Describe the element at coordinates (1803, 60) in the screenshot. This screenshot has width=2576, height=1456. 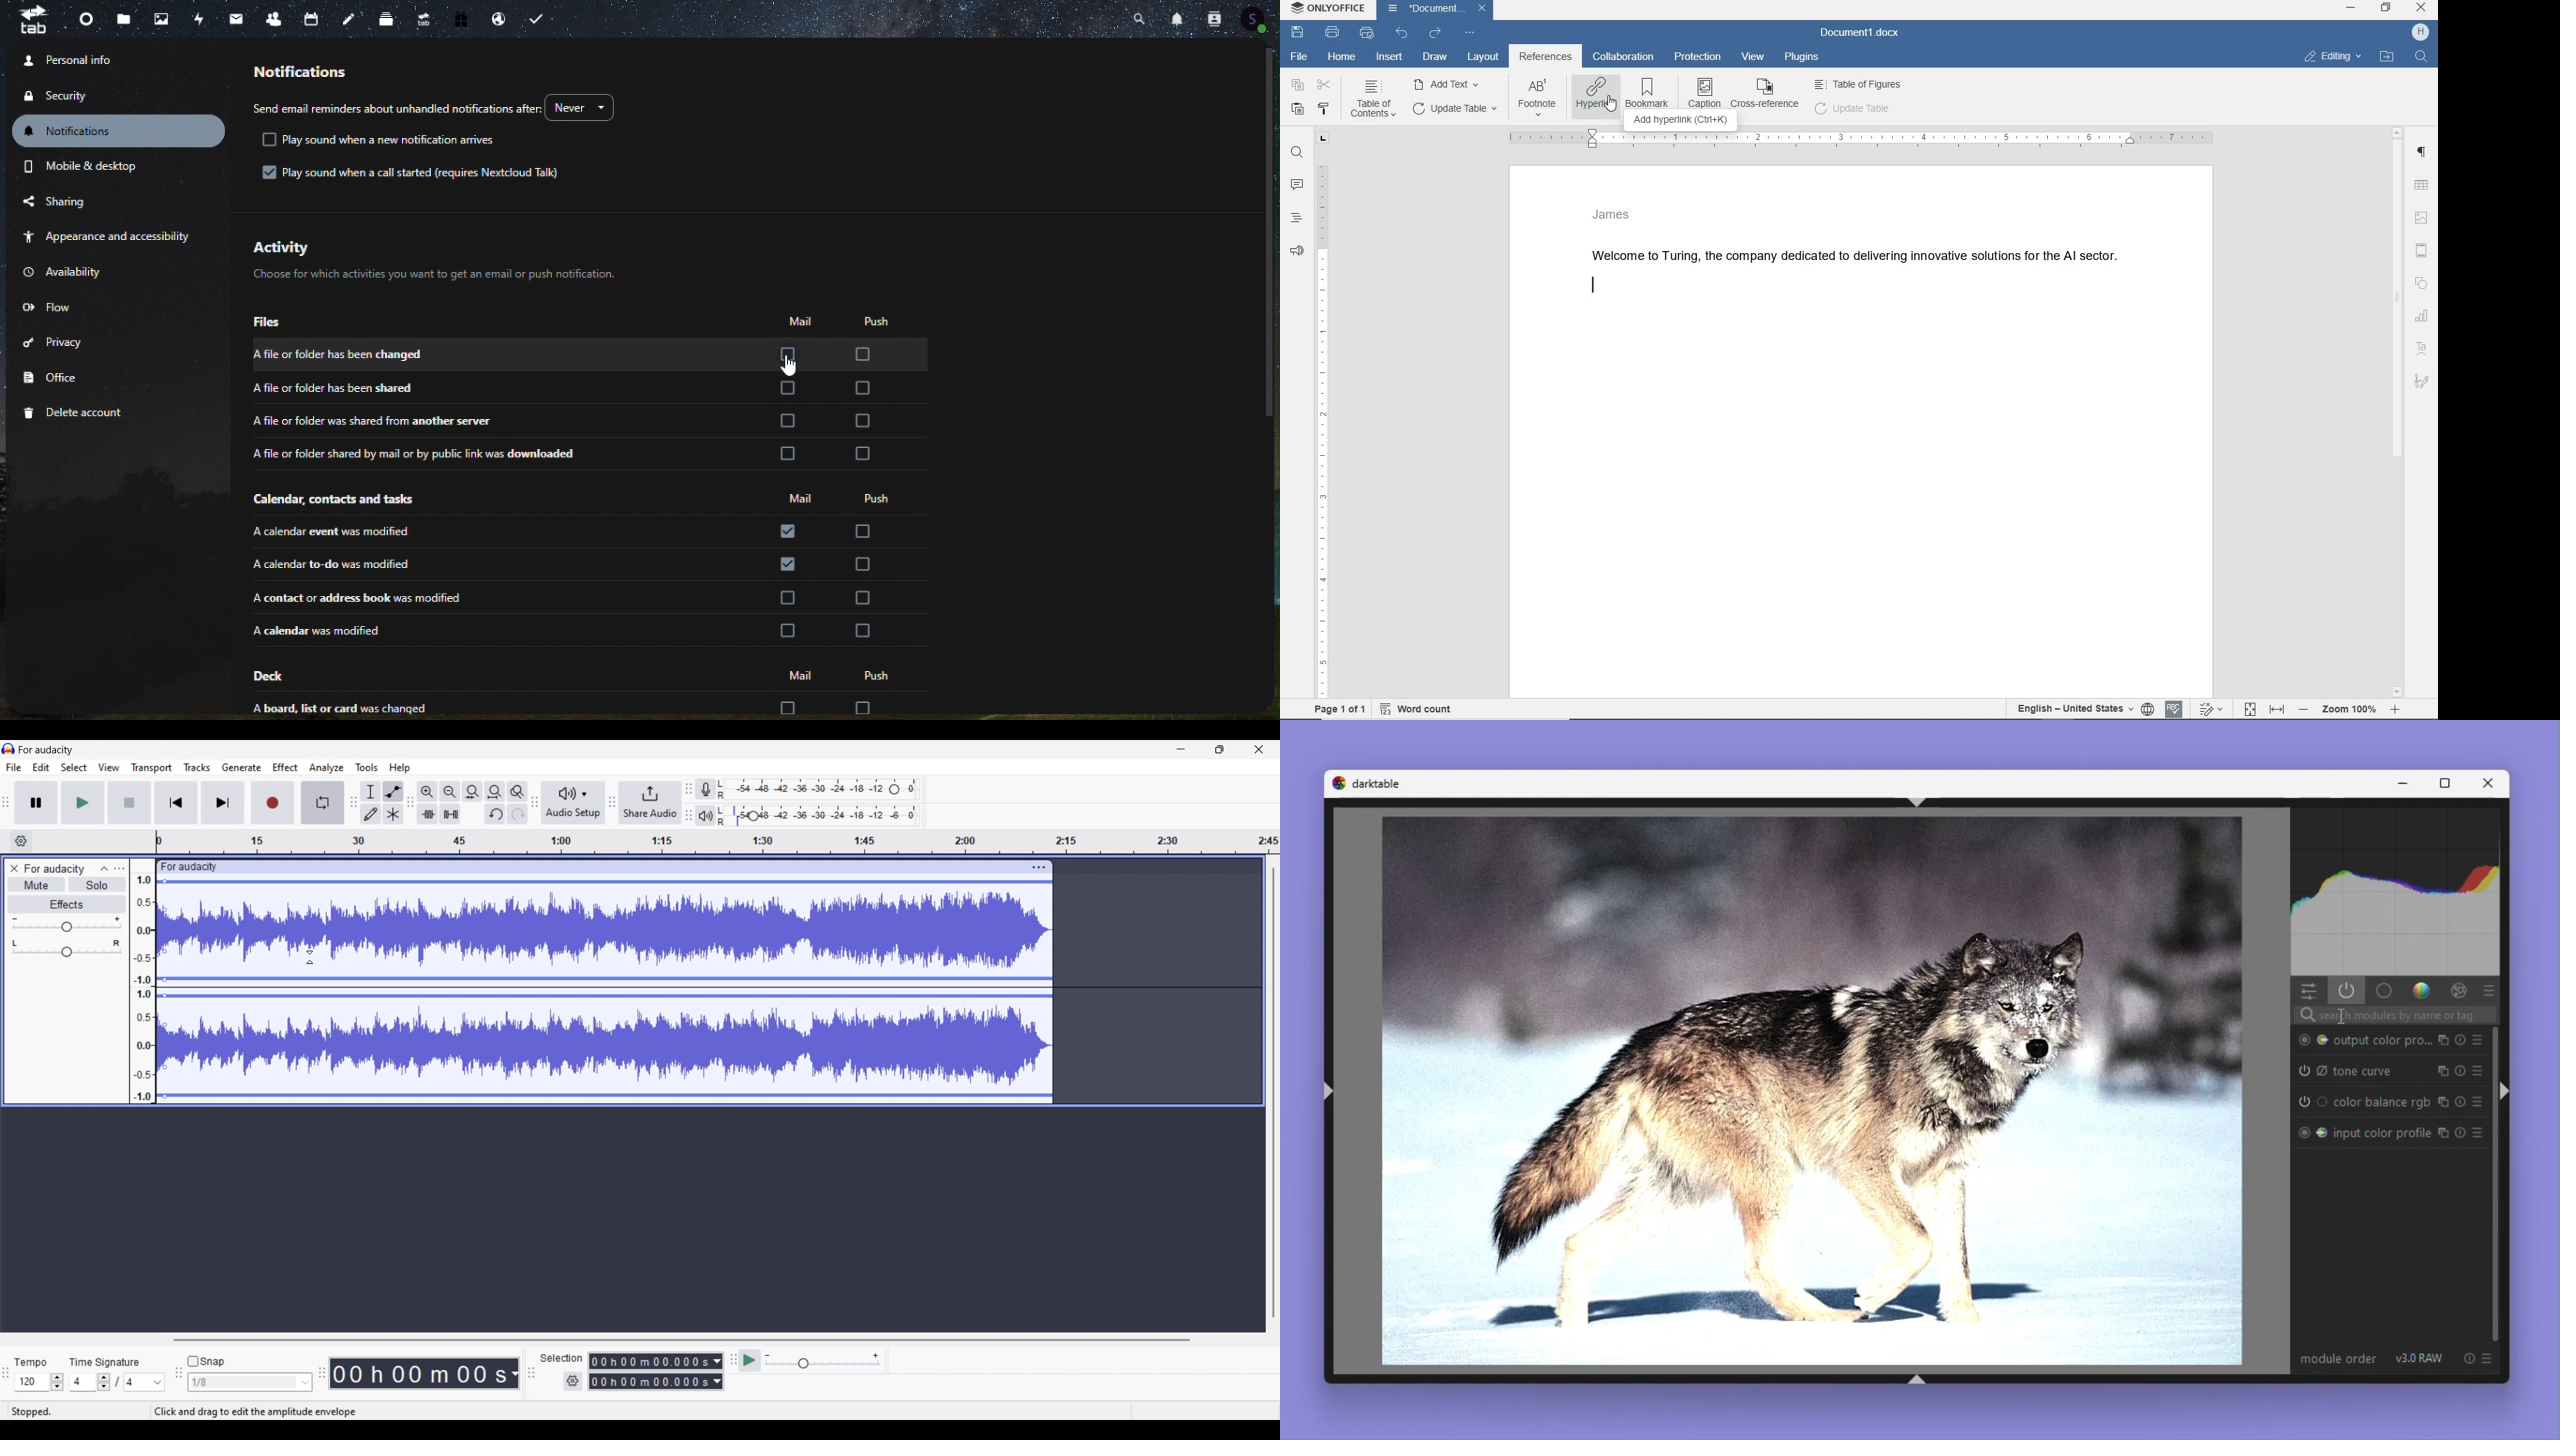
I see `plugins` at that location.